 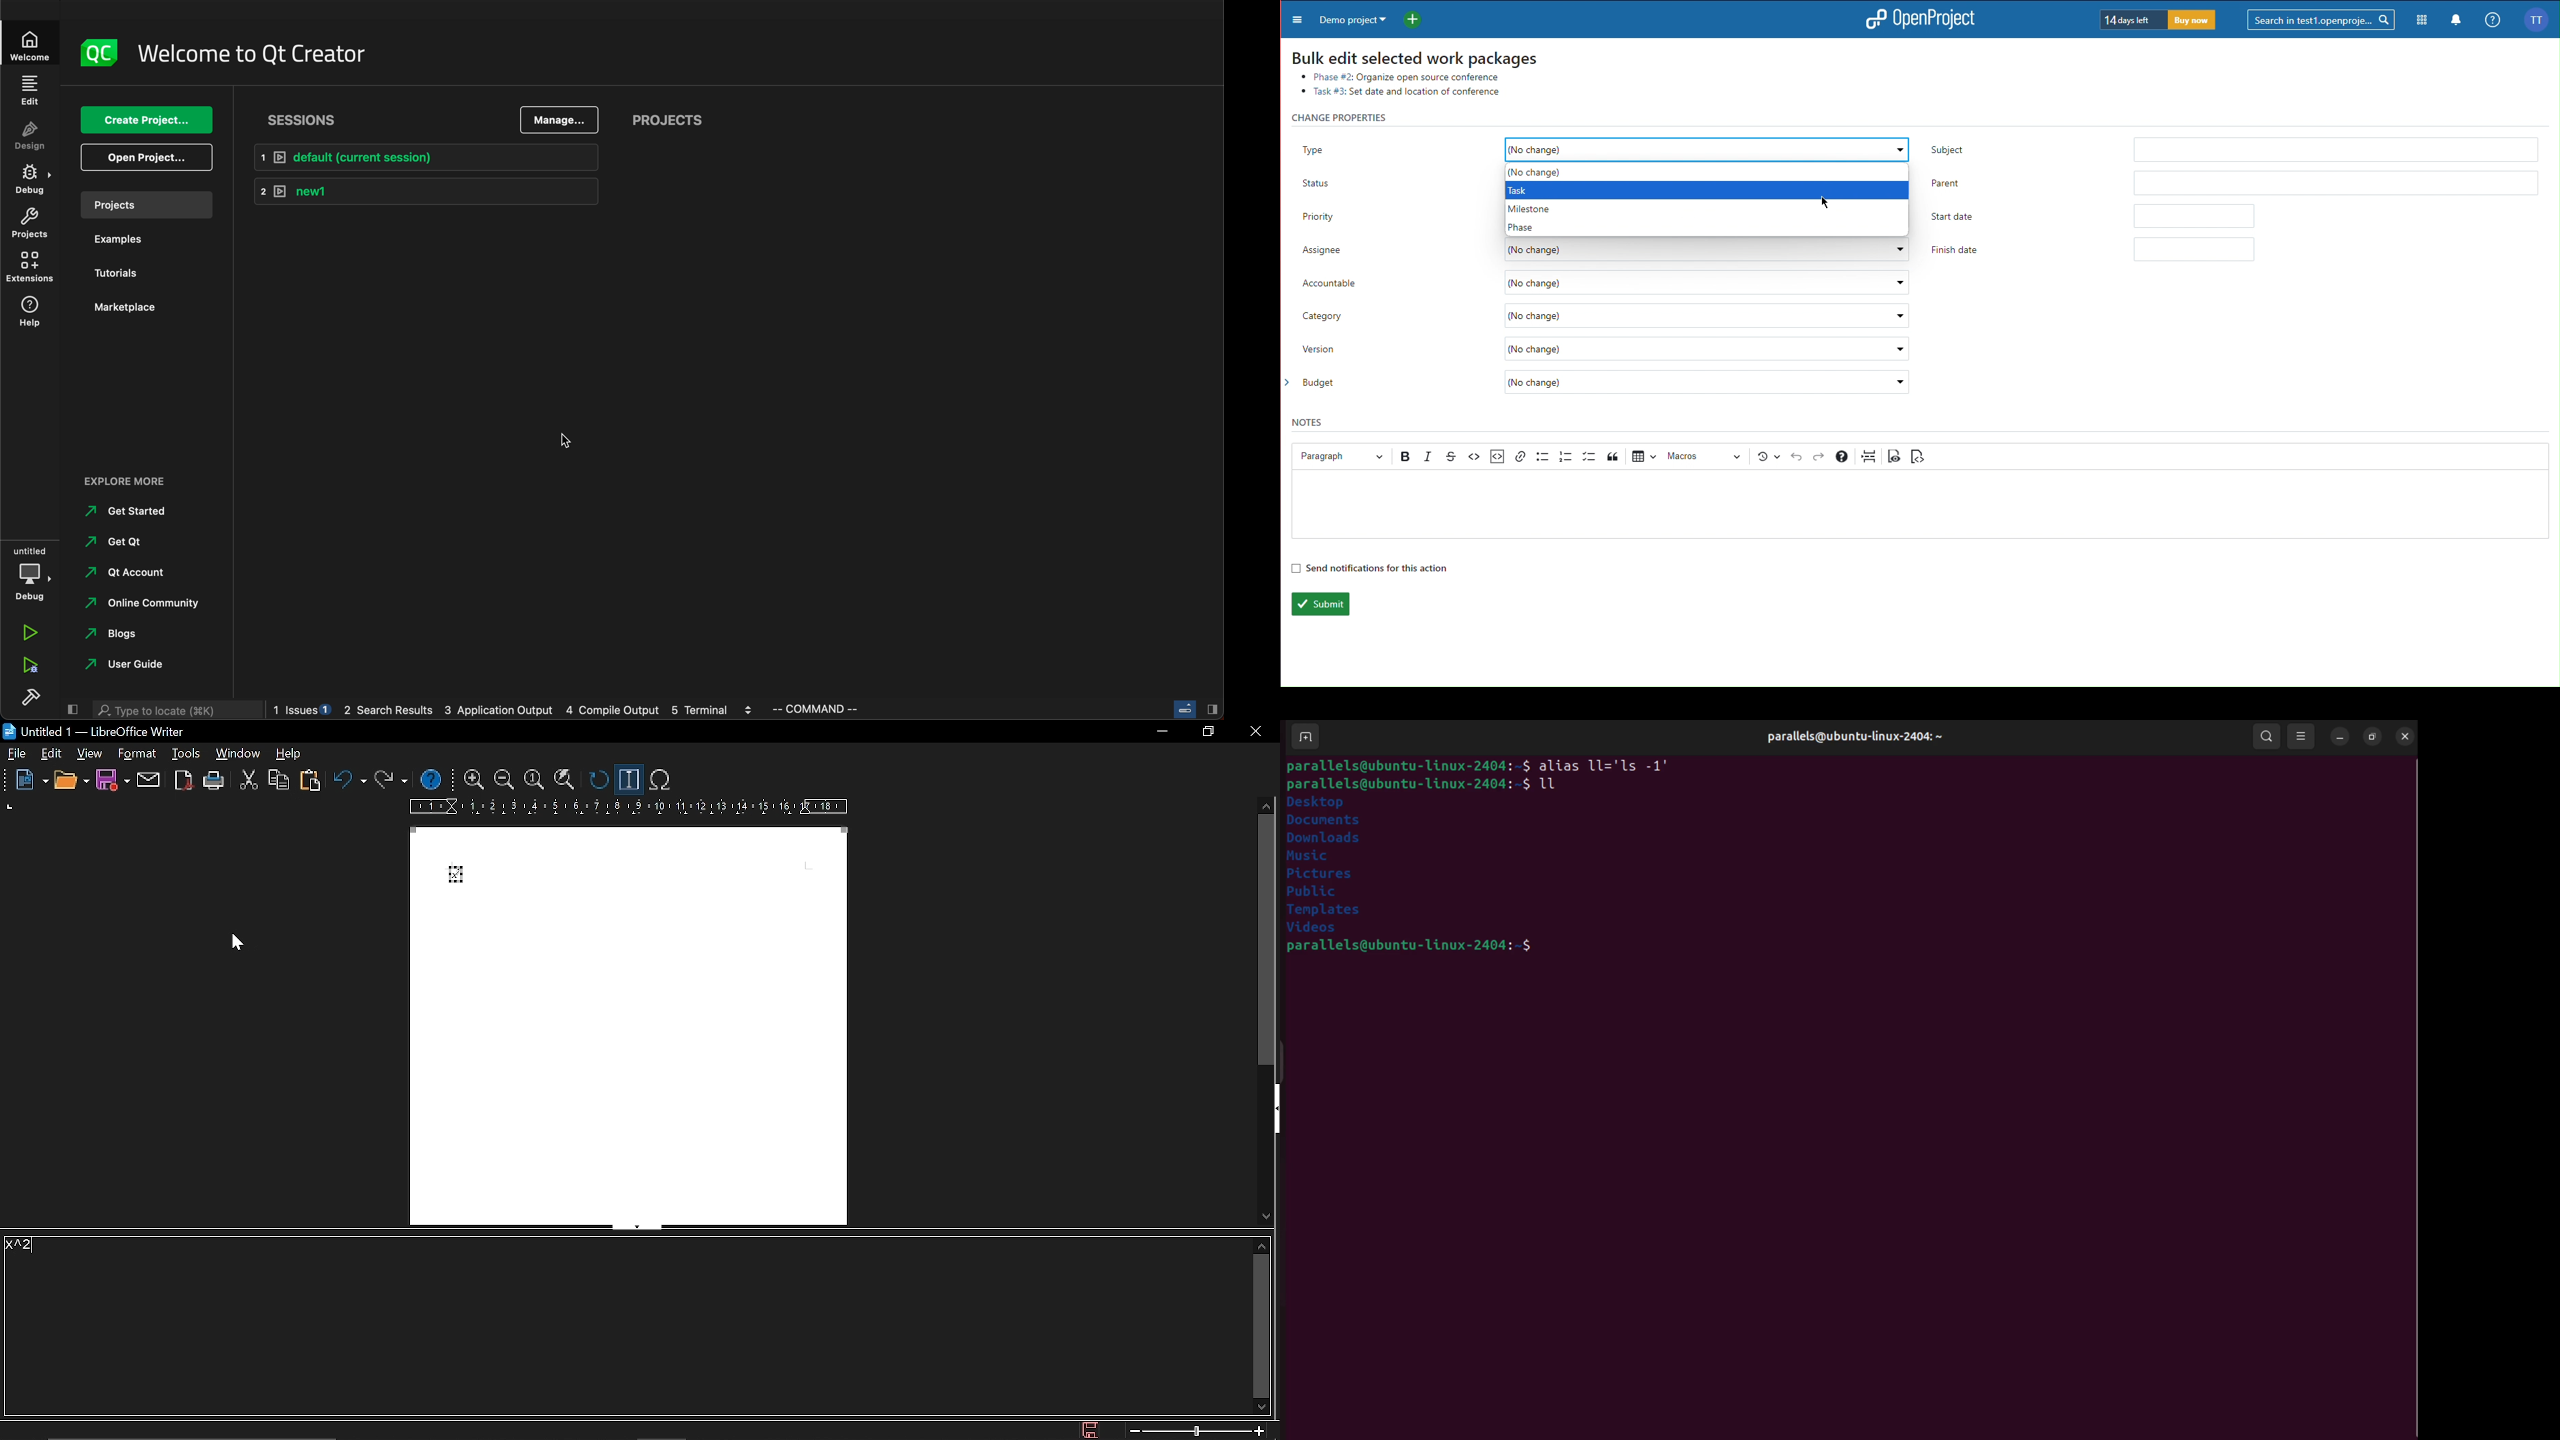 What do you see at coordinates (2096, 214) in the screenshot?
I see `Start date` at bounding box center [2096, 214].